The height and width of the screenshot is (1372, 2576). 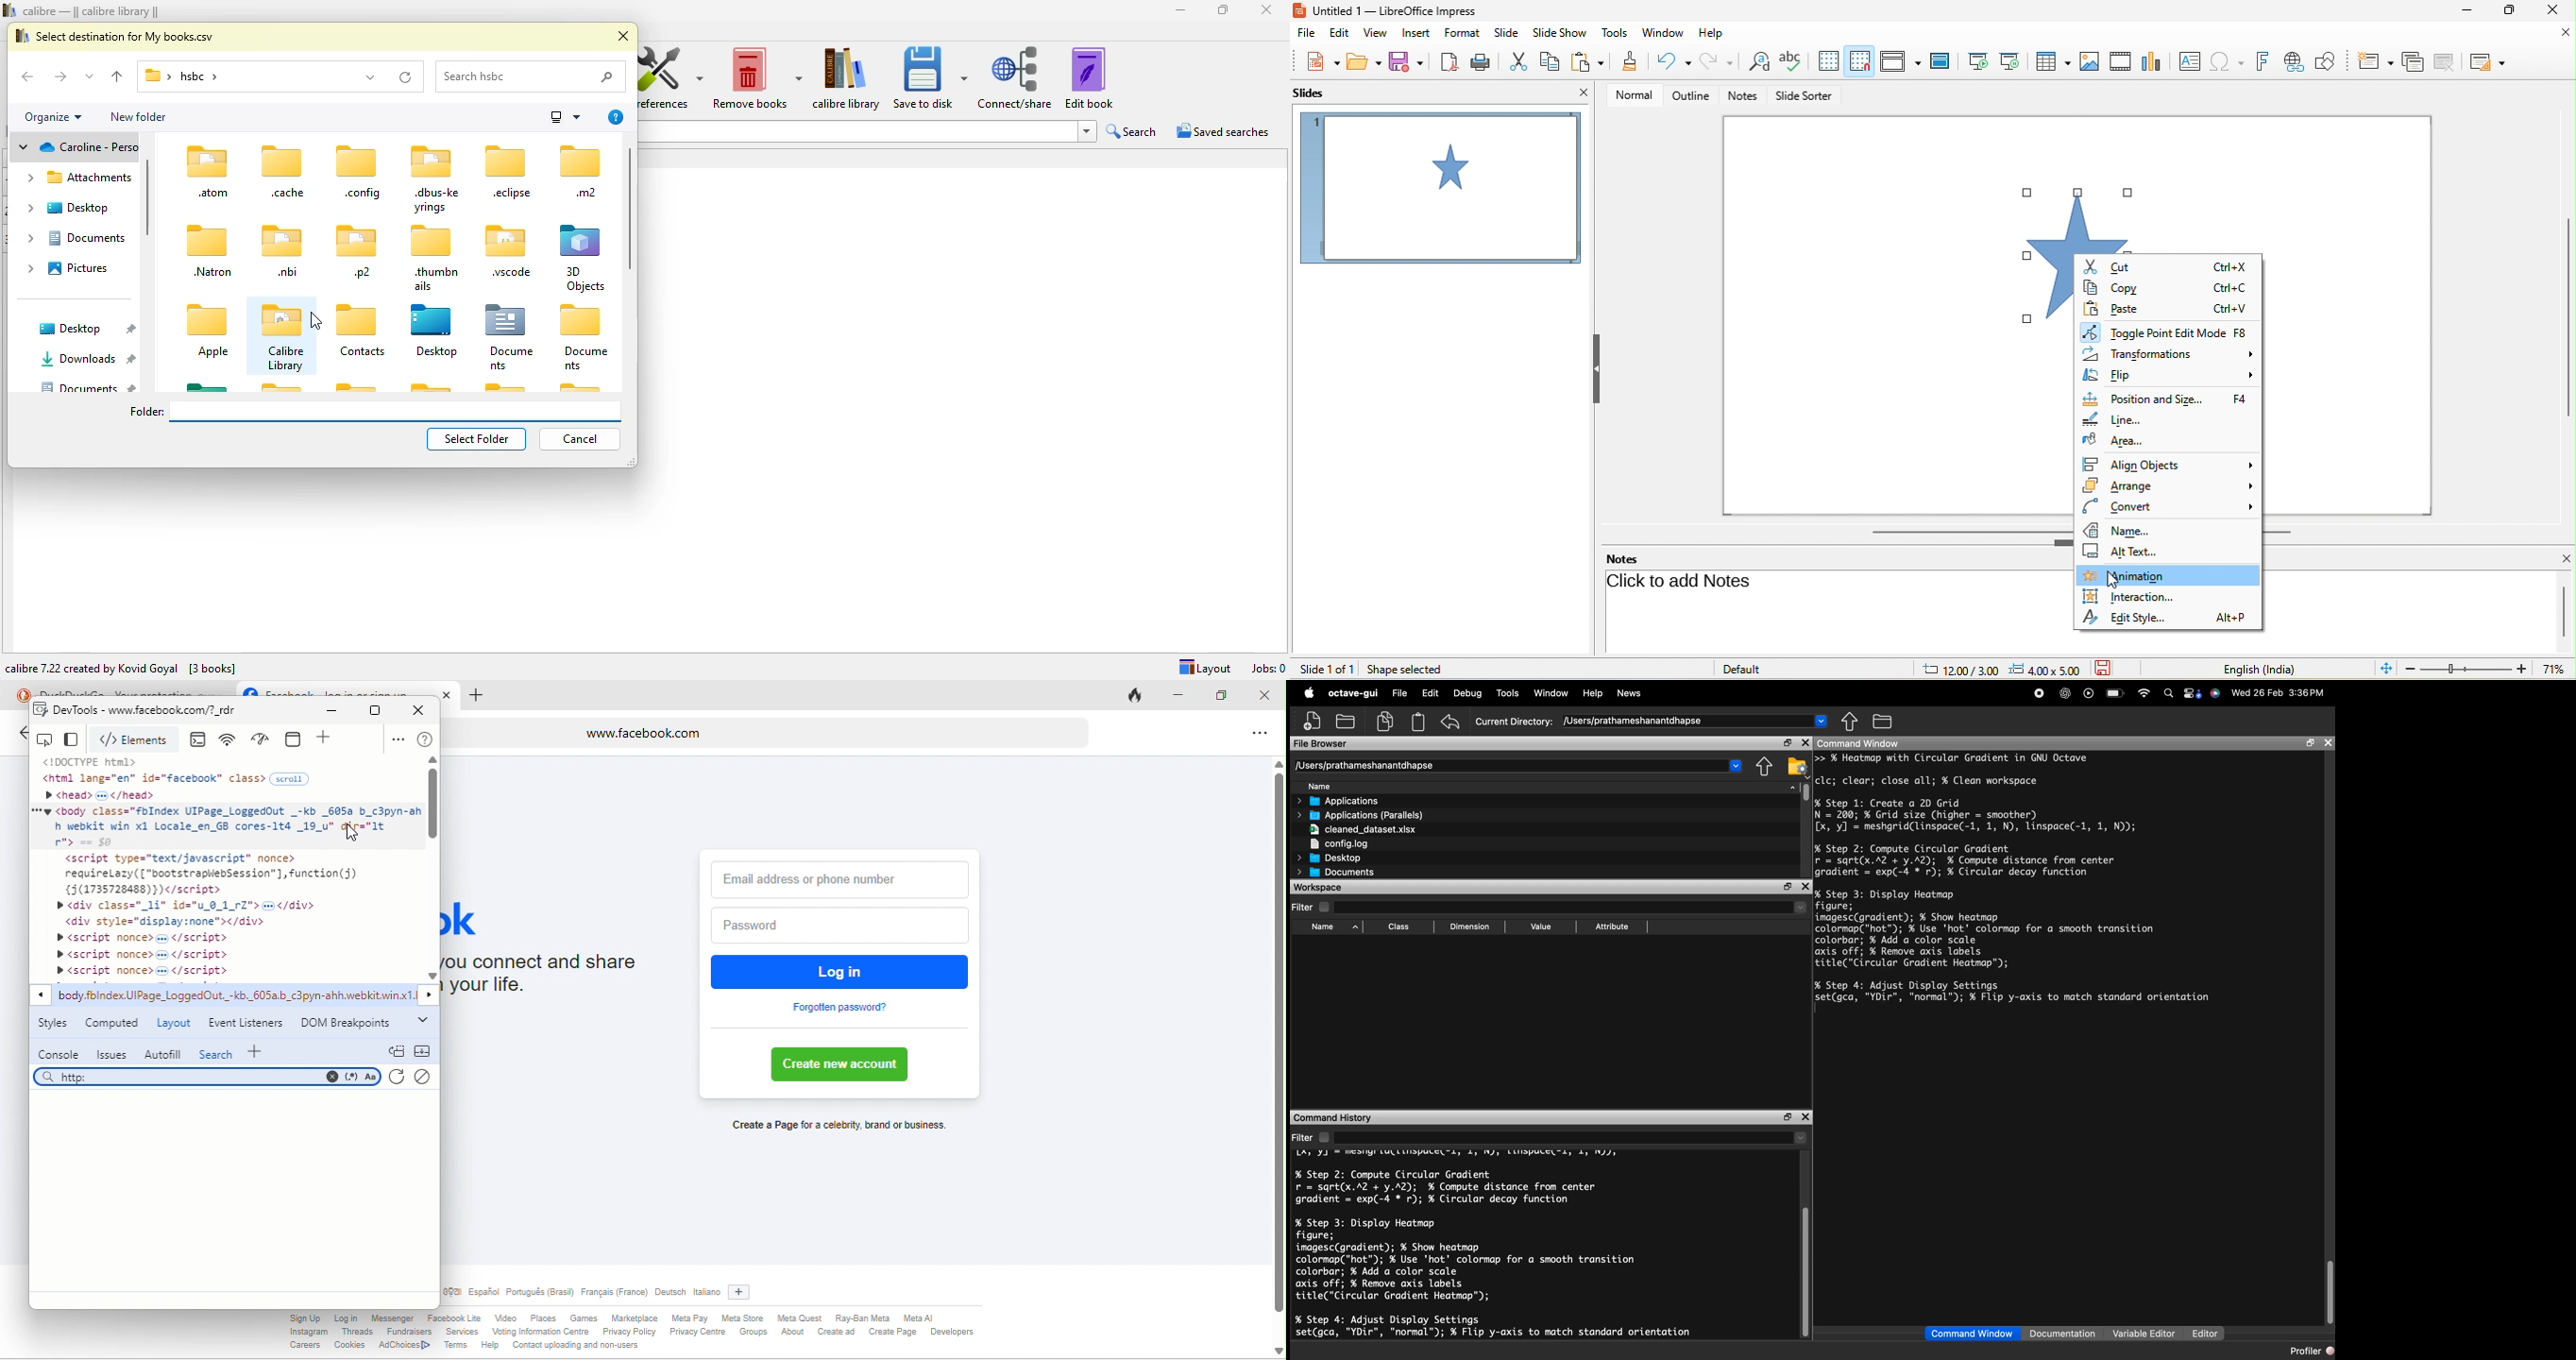 I want to click on hide, so click(x=1600, y=369).